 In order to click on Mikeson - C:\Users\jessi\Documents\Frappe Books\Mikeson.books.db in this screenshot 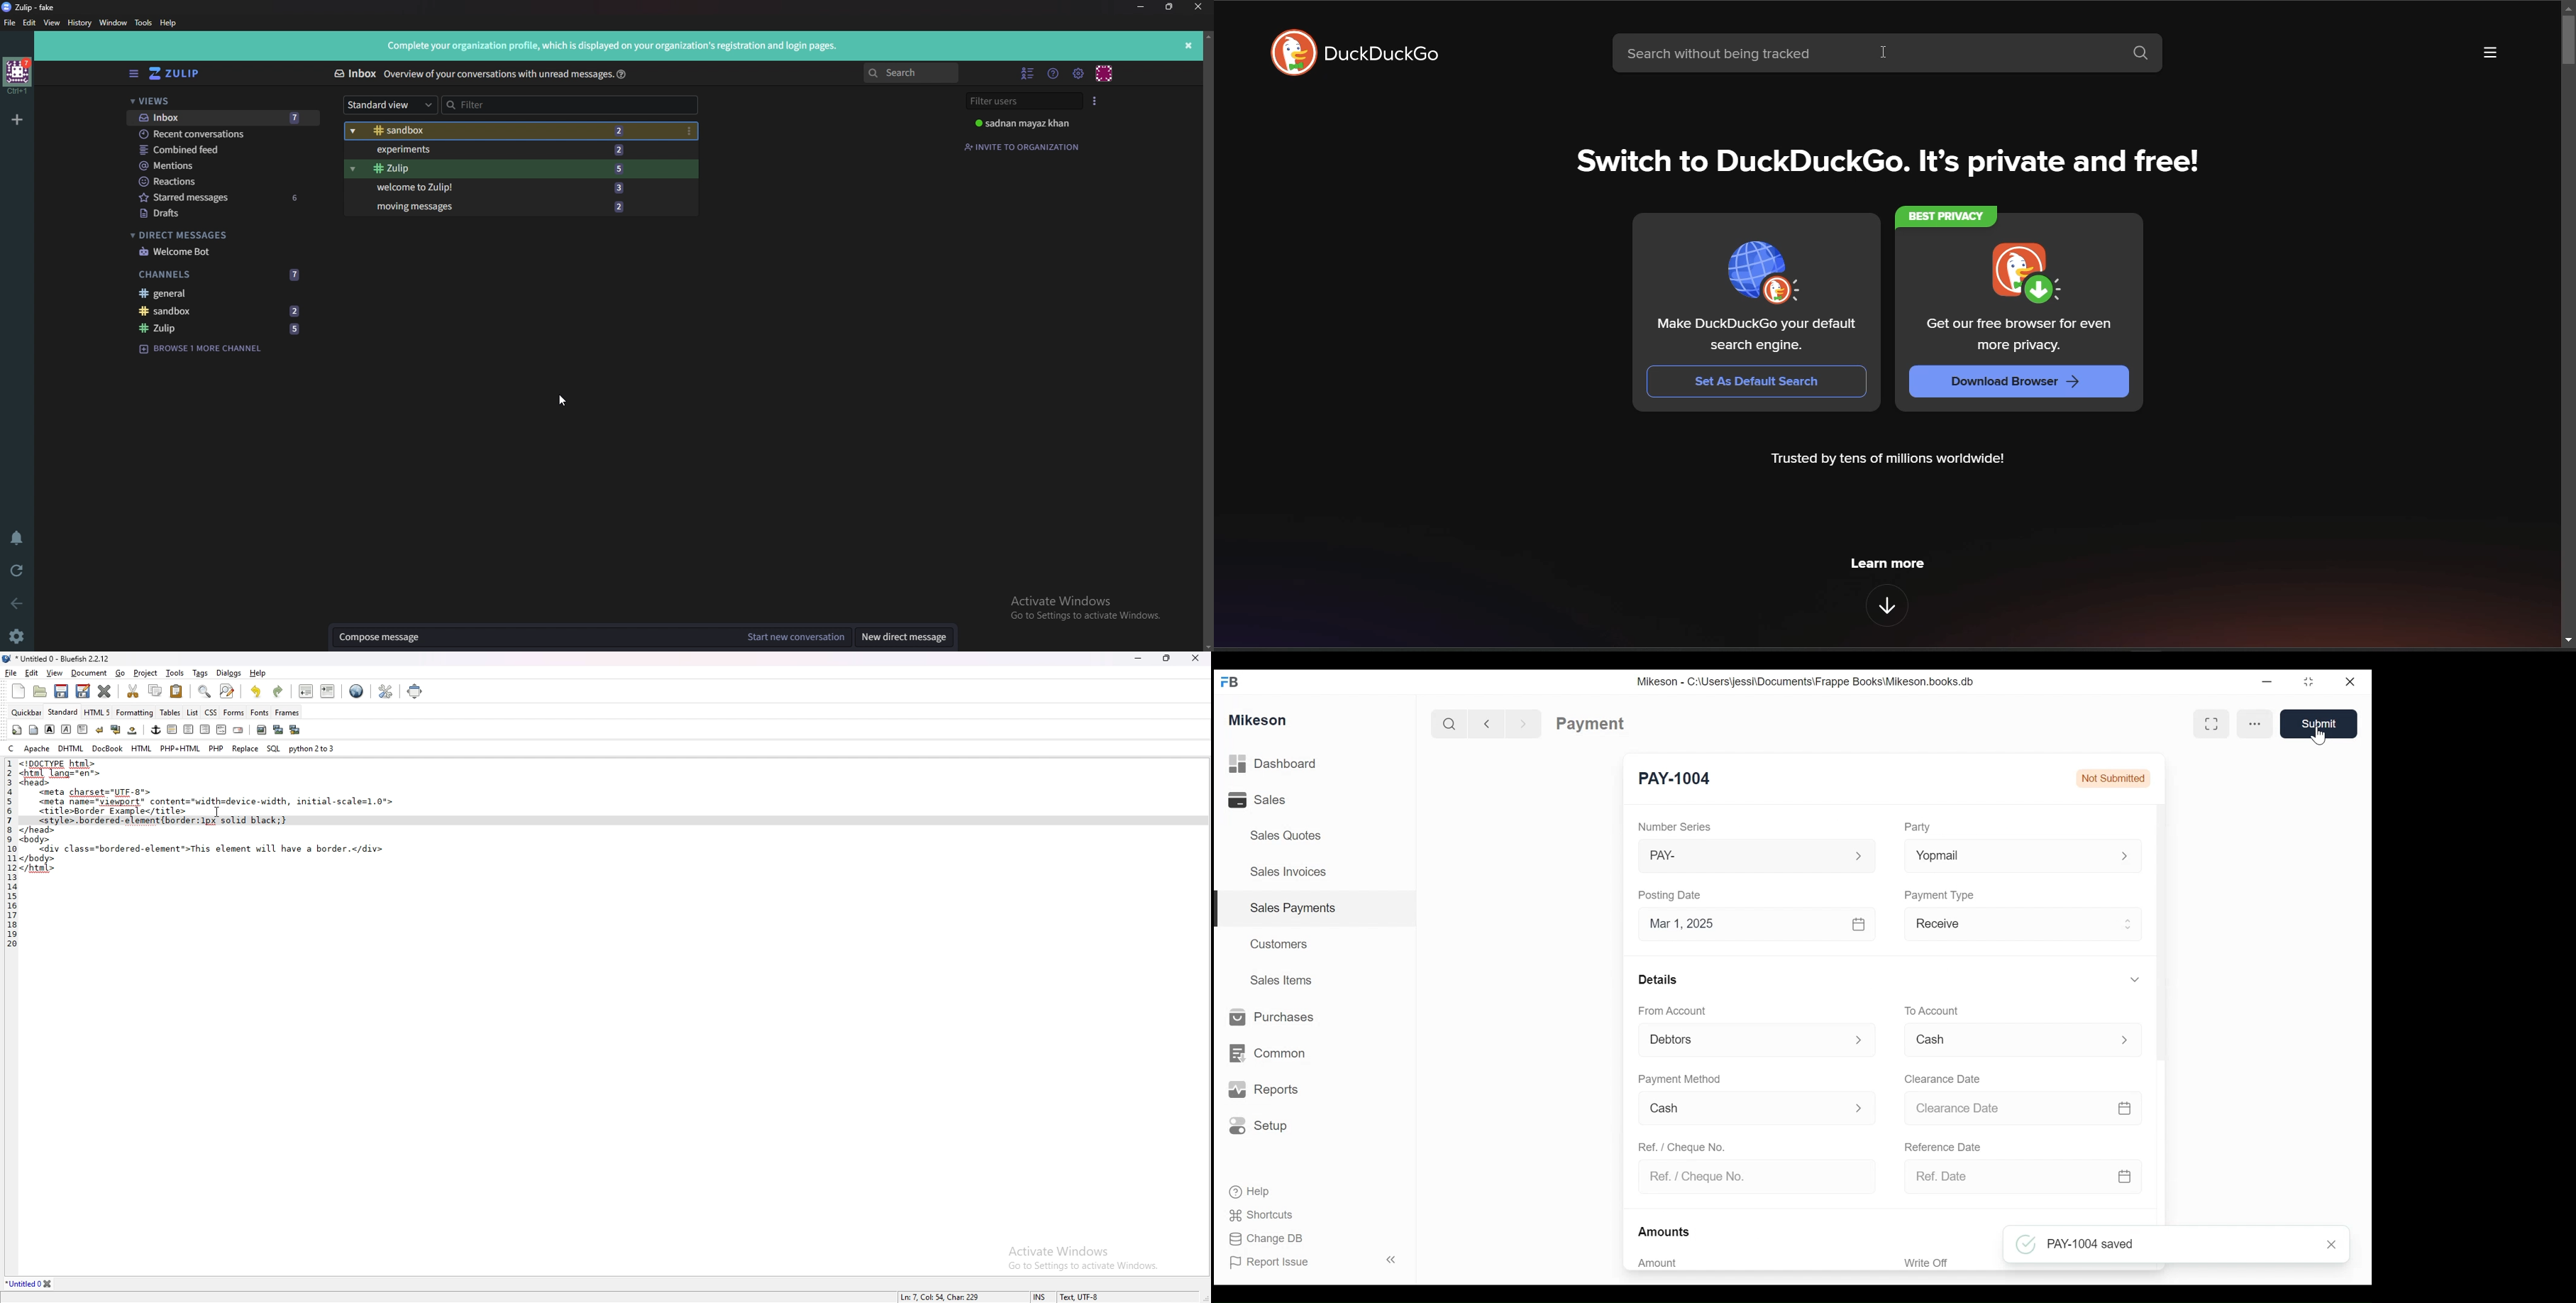, I will do `click(1807, 682)`.